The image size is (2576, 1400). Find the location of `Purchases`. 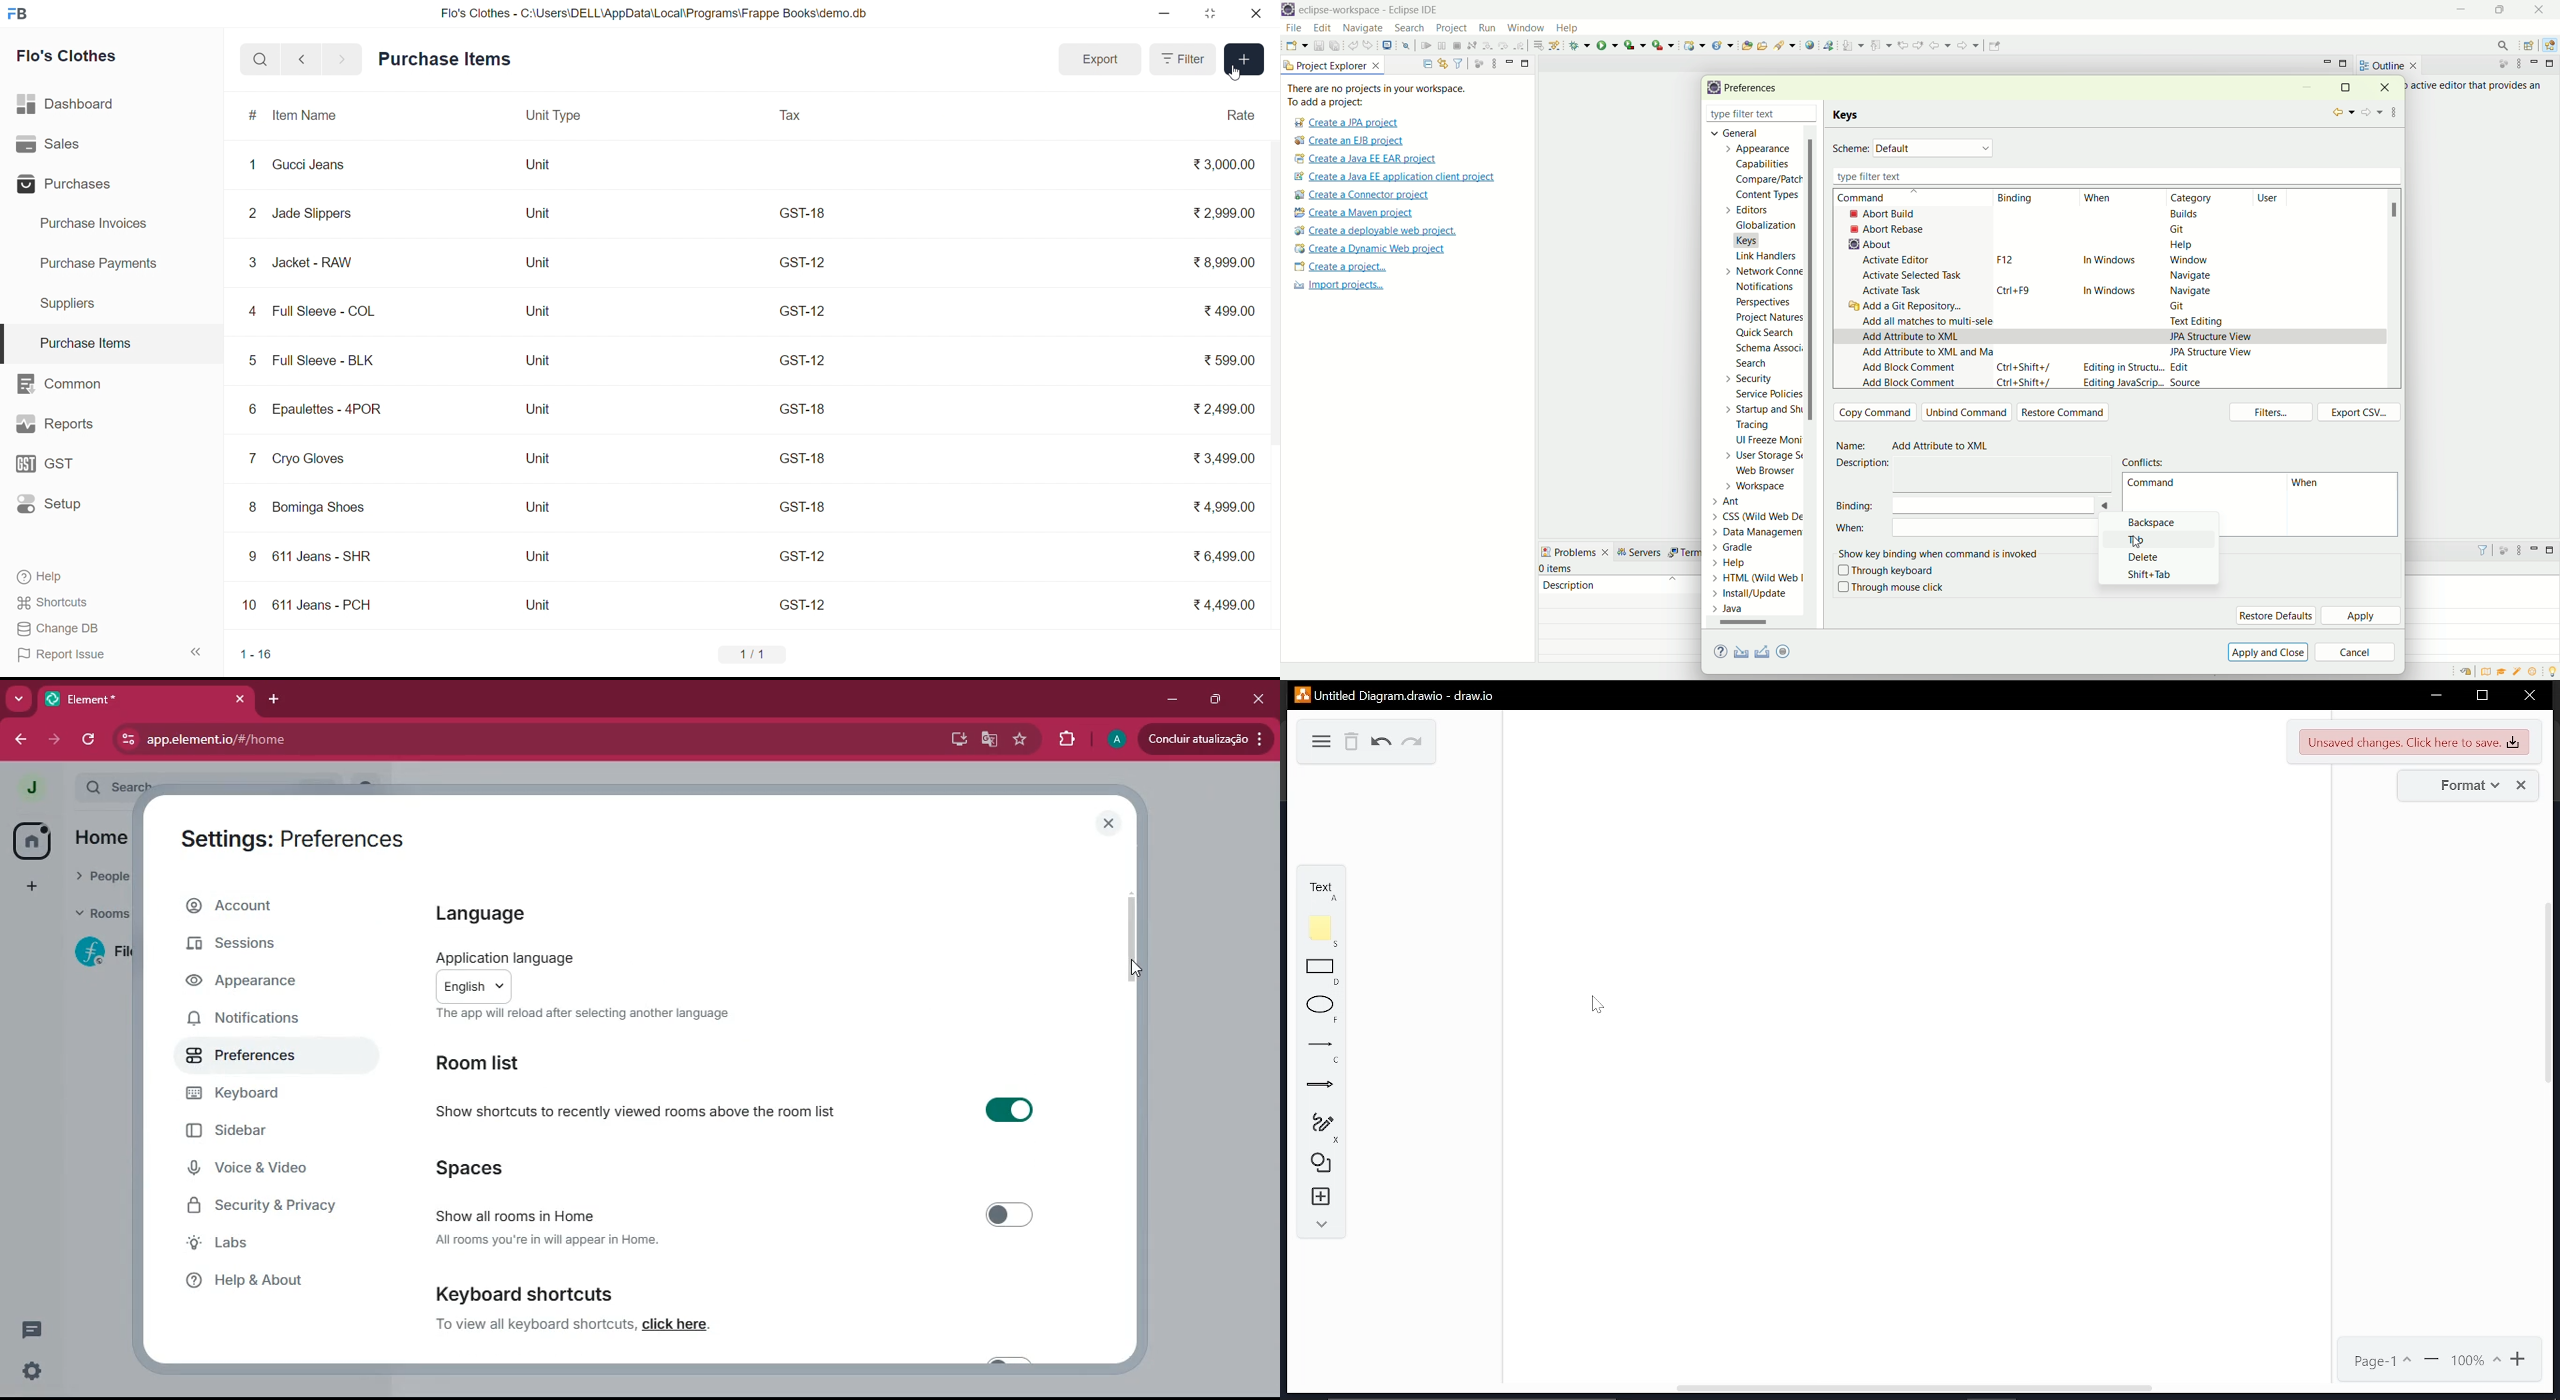

Purchases is located at coordinates (68, 184).